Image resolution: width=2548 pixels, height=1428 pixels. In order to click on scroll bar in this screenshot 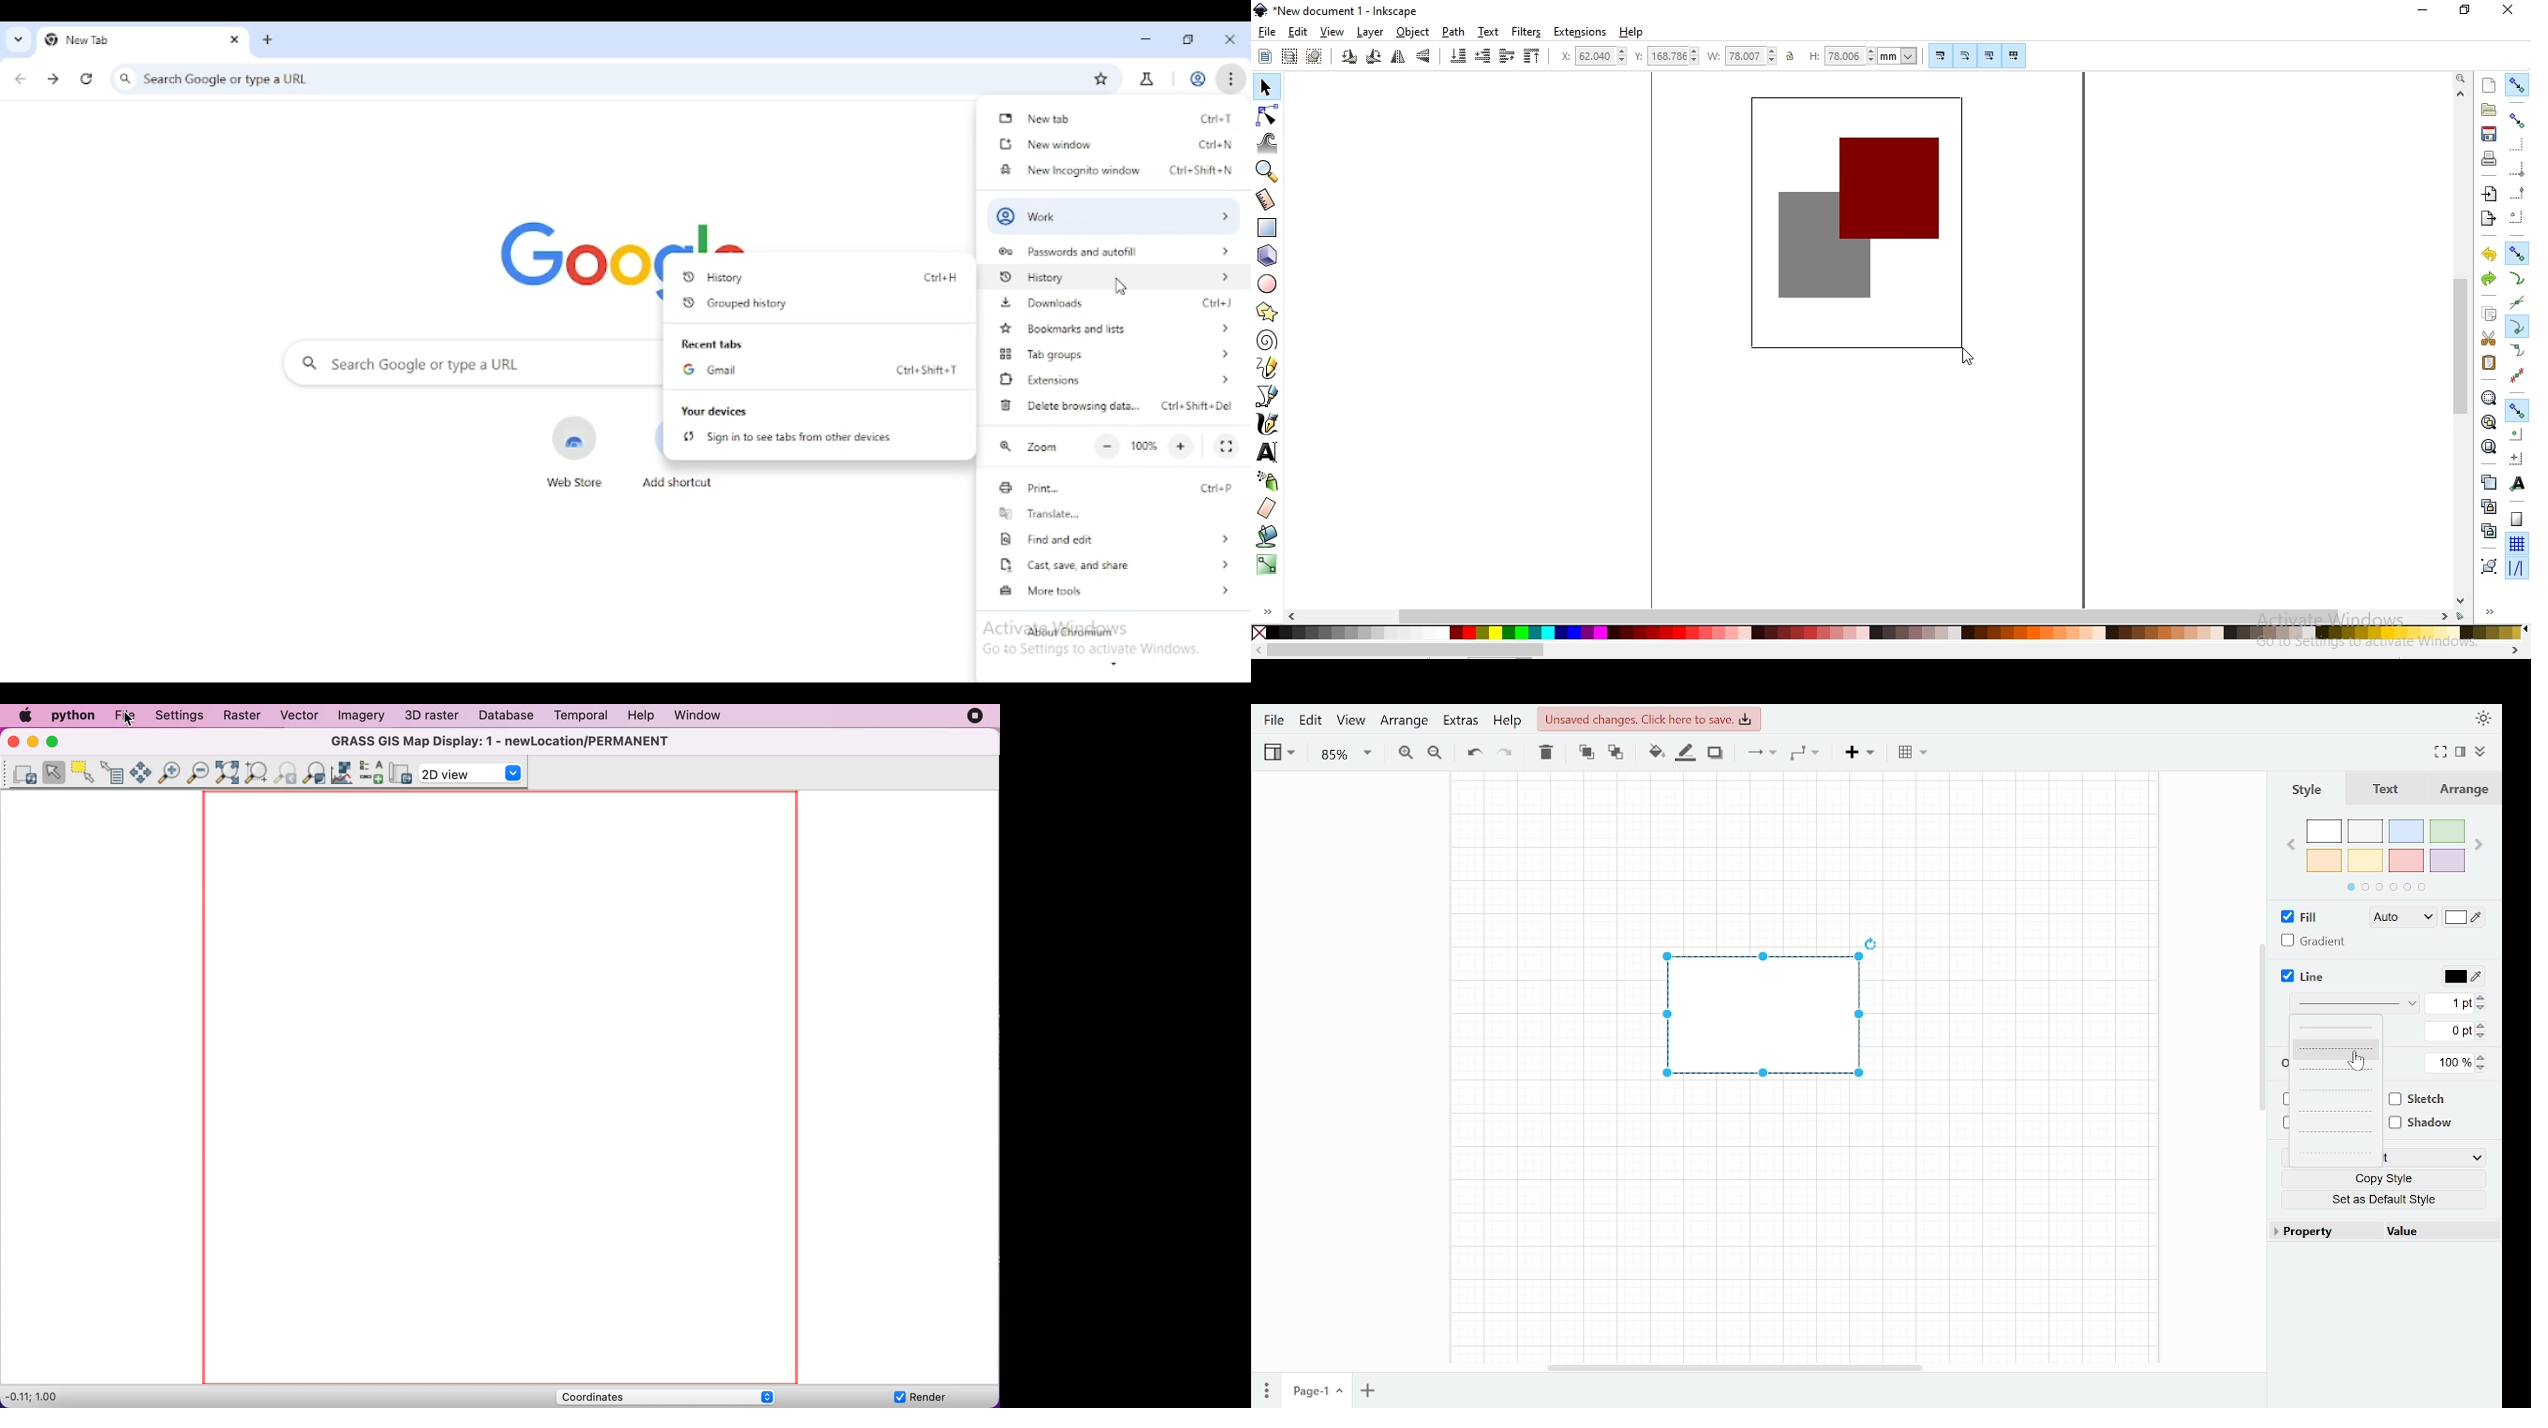, I will do `click(2261, 1022)`.